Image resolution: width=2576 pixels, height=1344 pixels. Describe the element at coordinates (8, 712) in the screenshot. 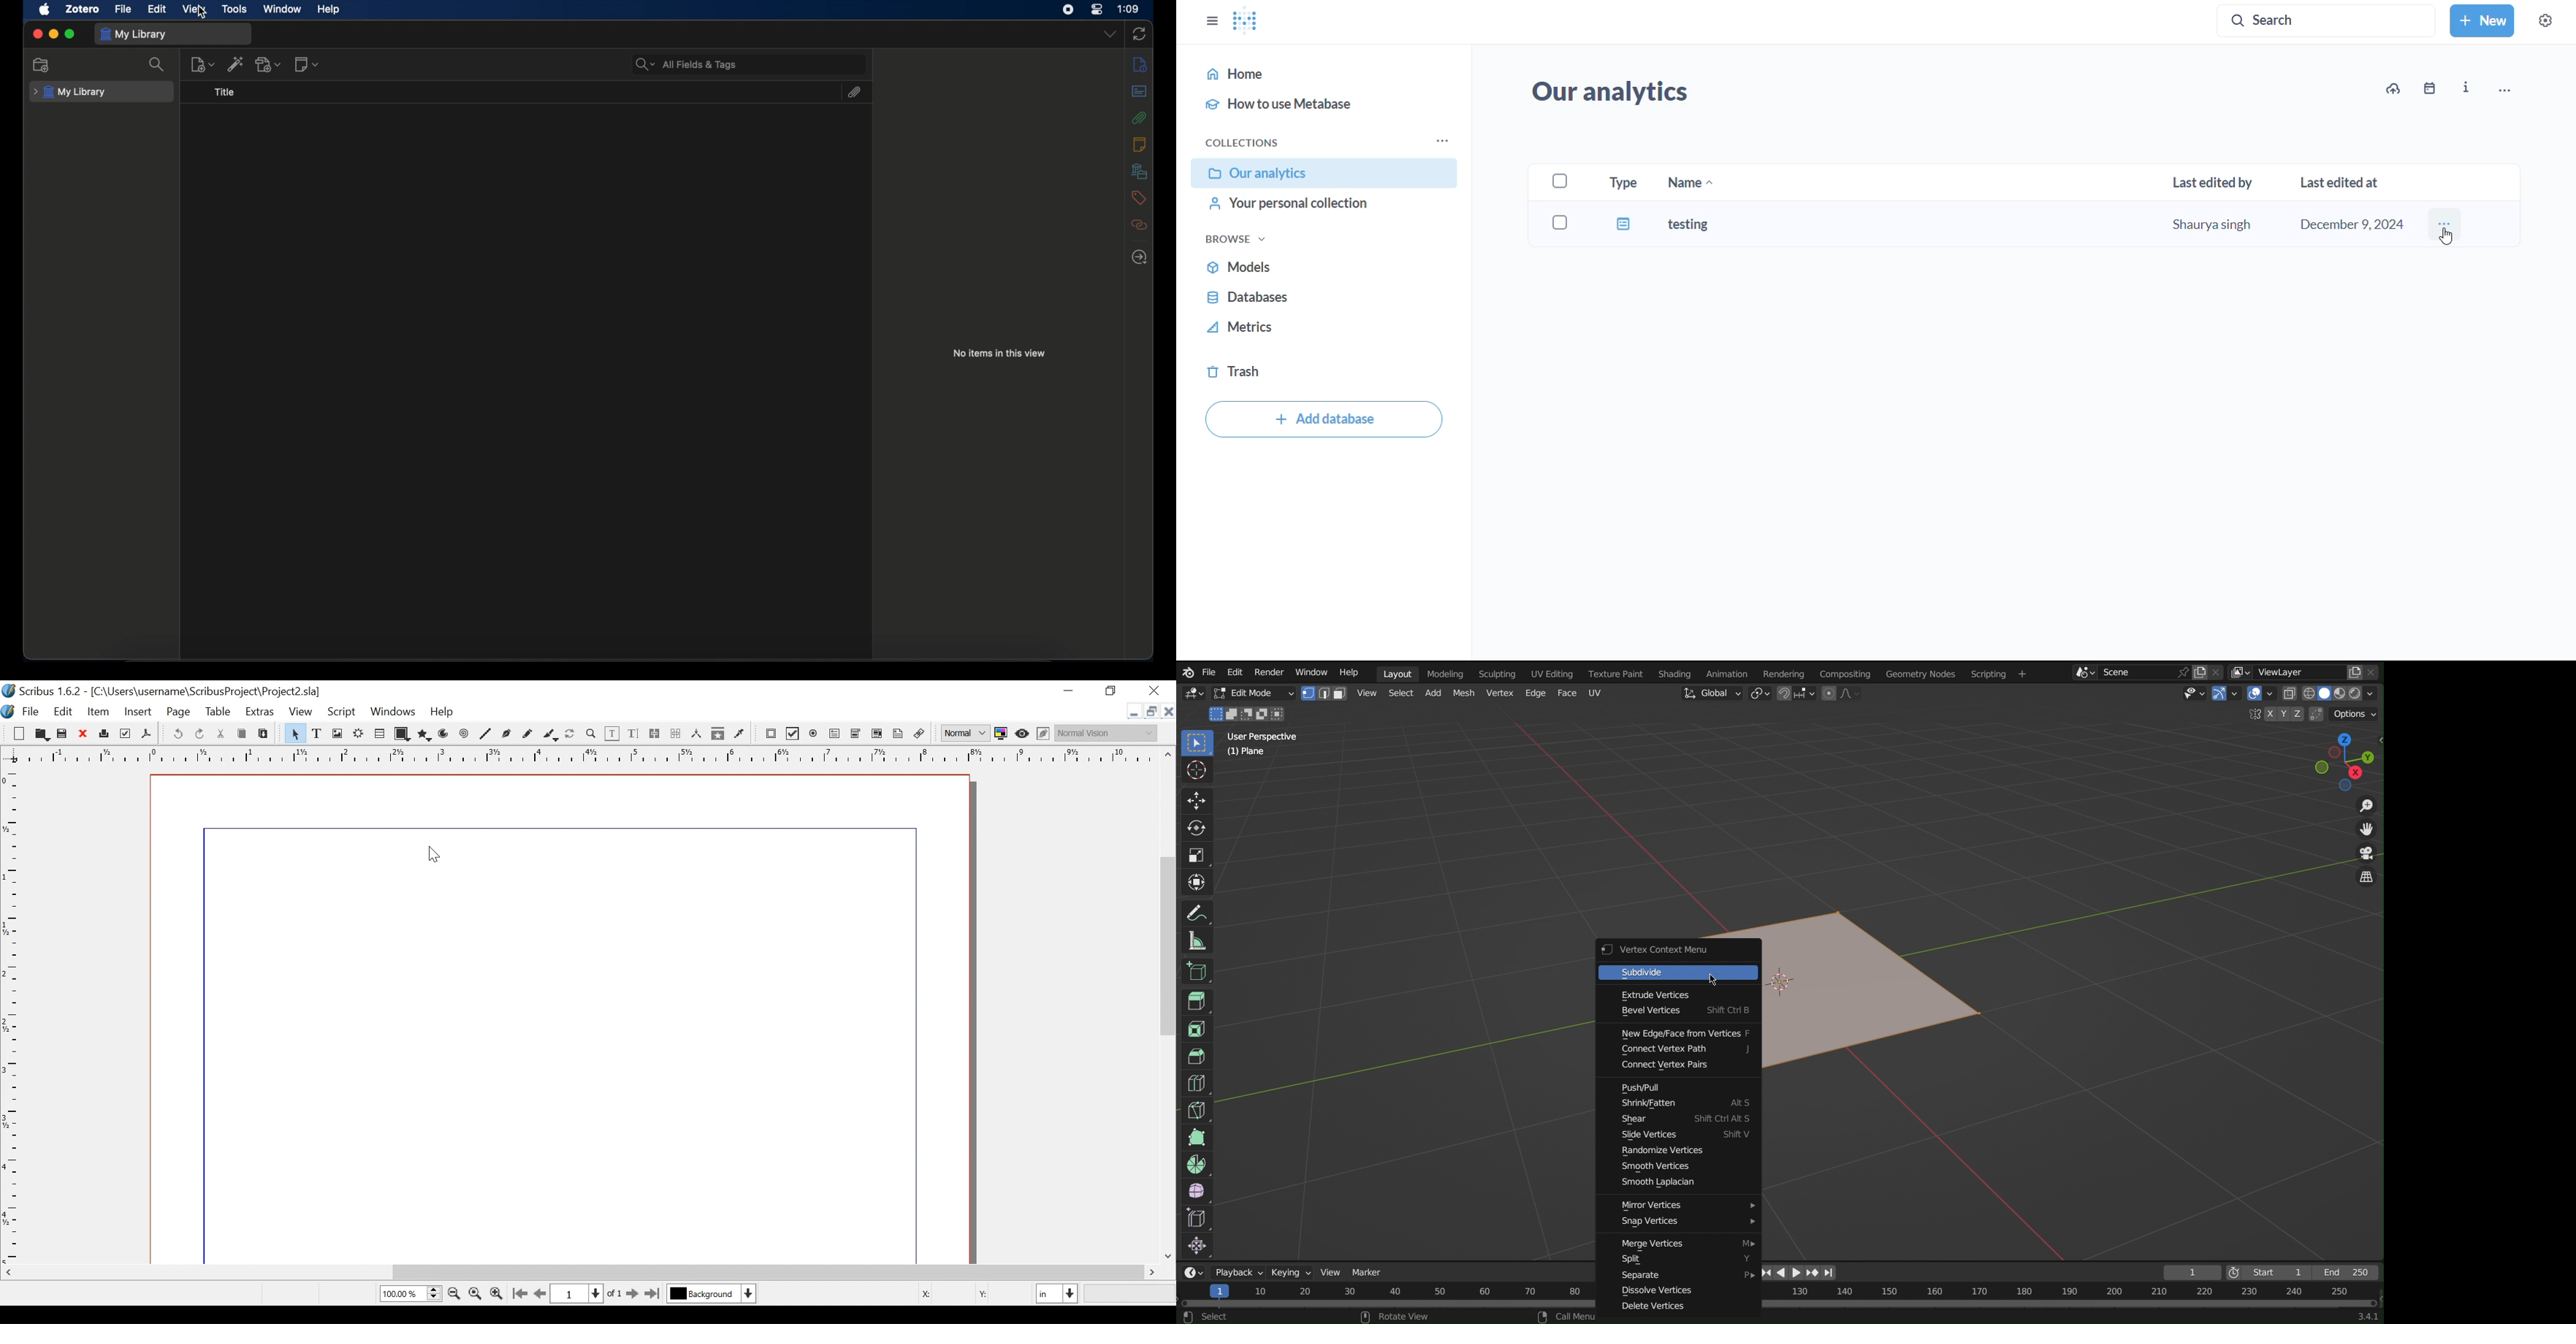

I see `Logo` at that location.